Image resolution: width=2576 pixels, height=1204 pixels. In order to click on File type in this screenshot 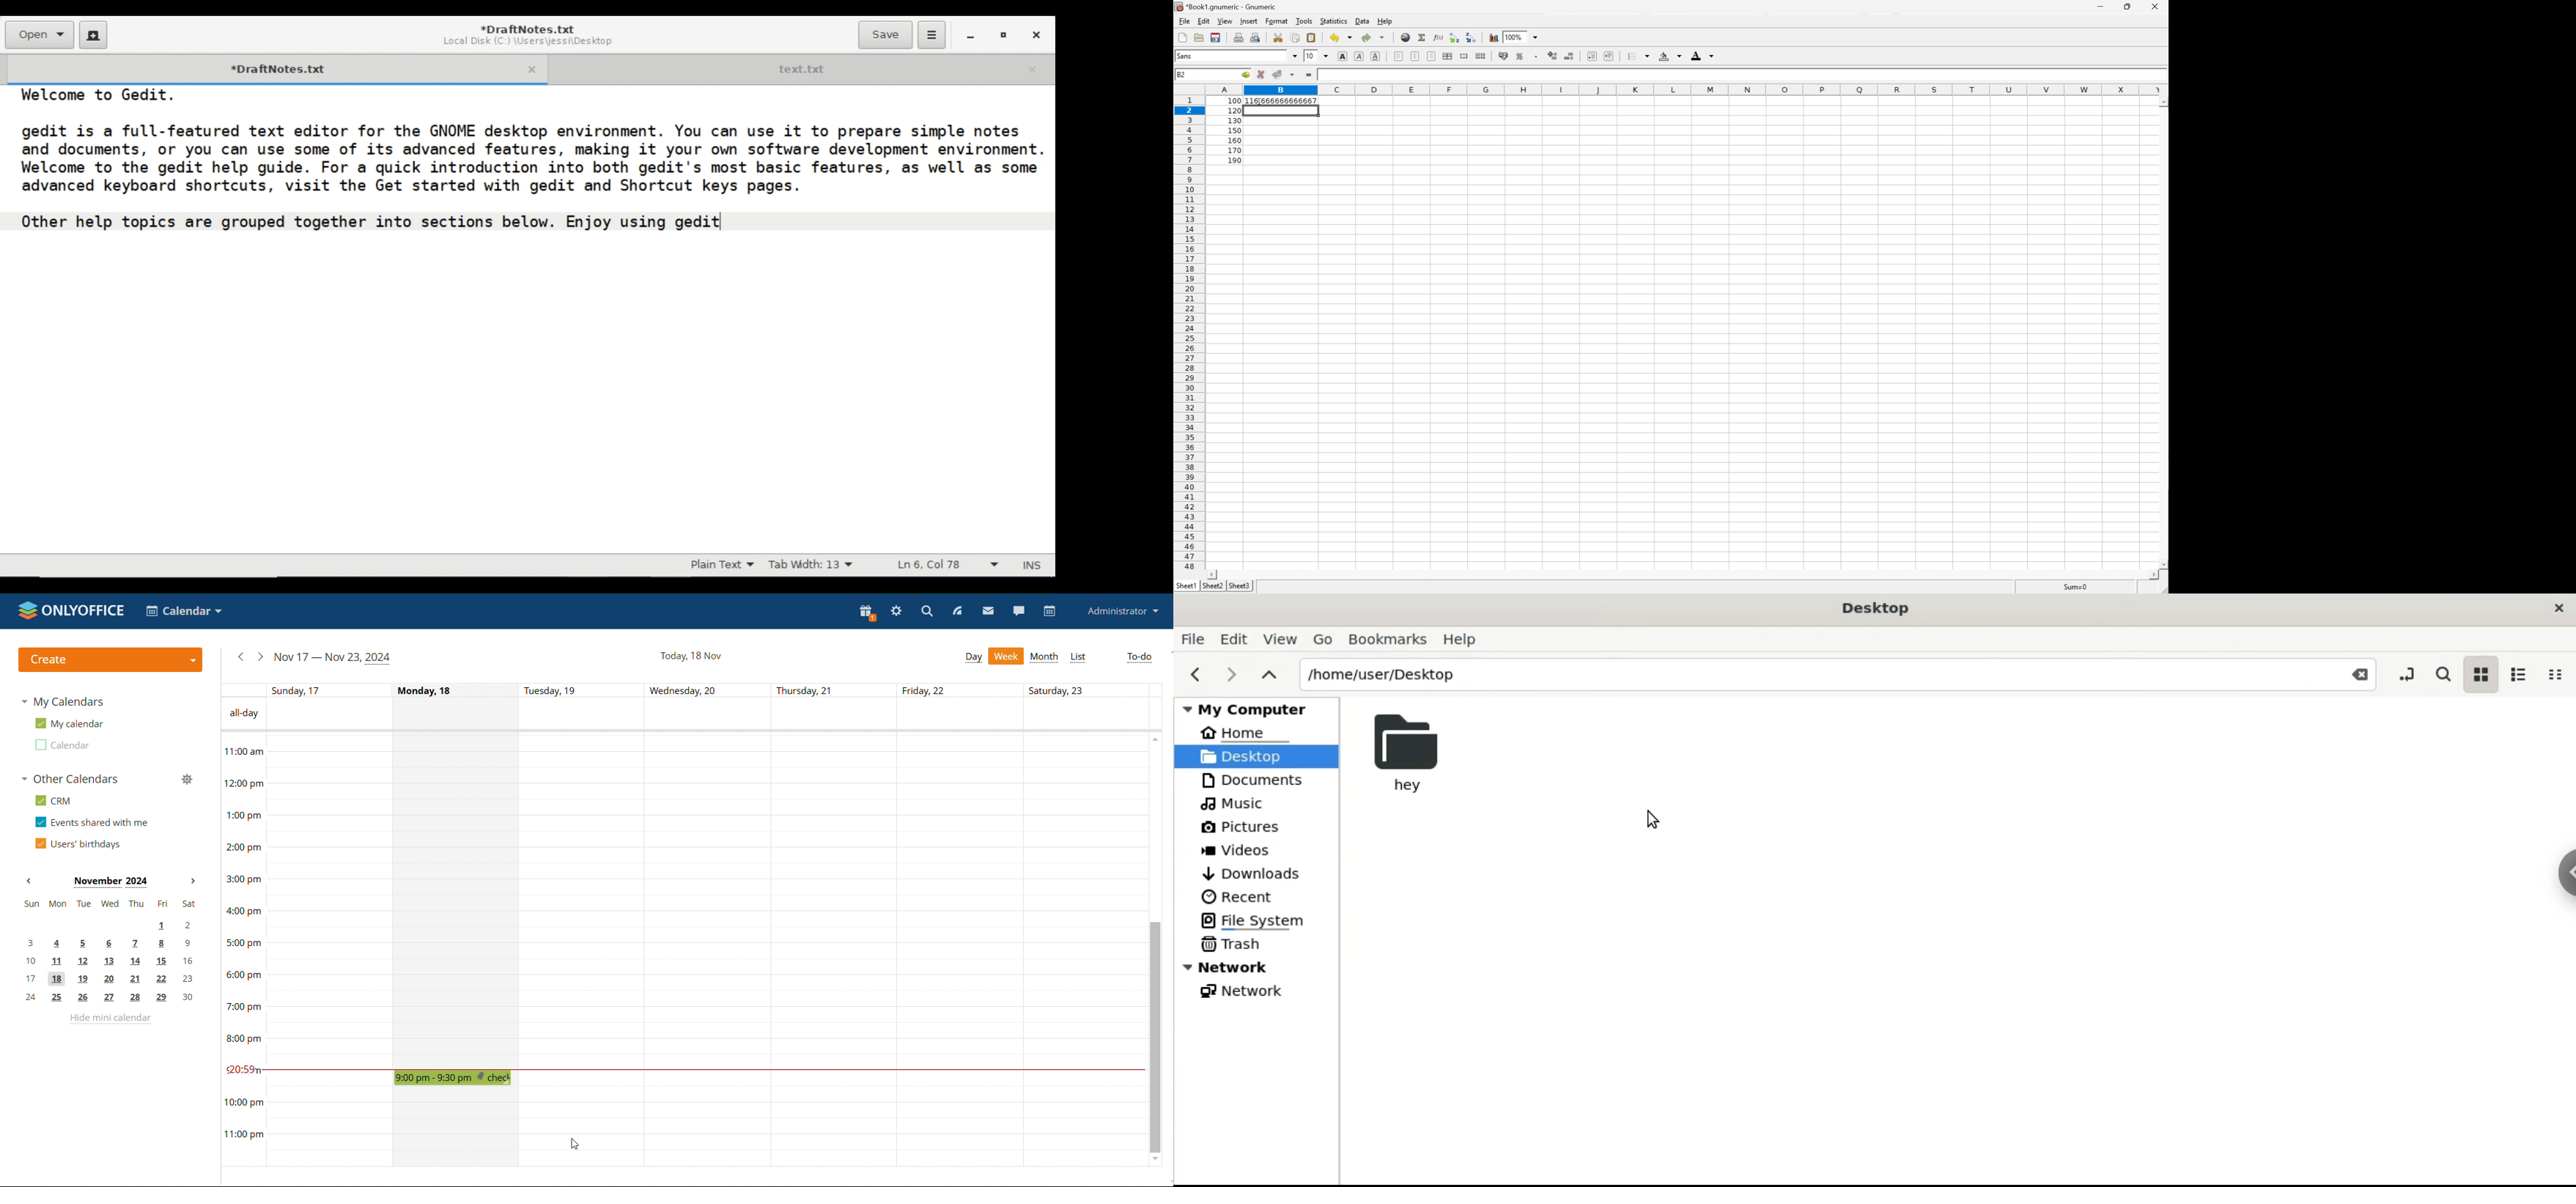, I will do `click(719, 565)`.